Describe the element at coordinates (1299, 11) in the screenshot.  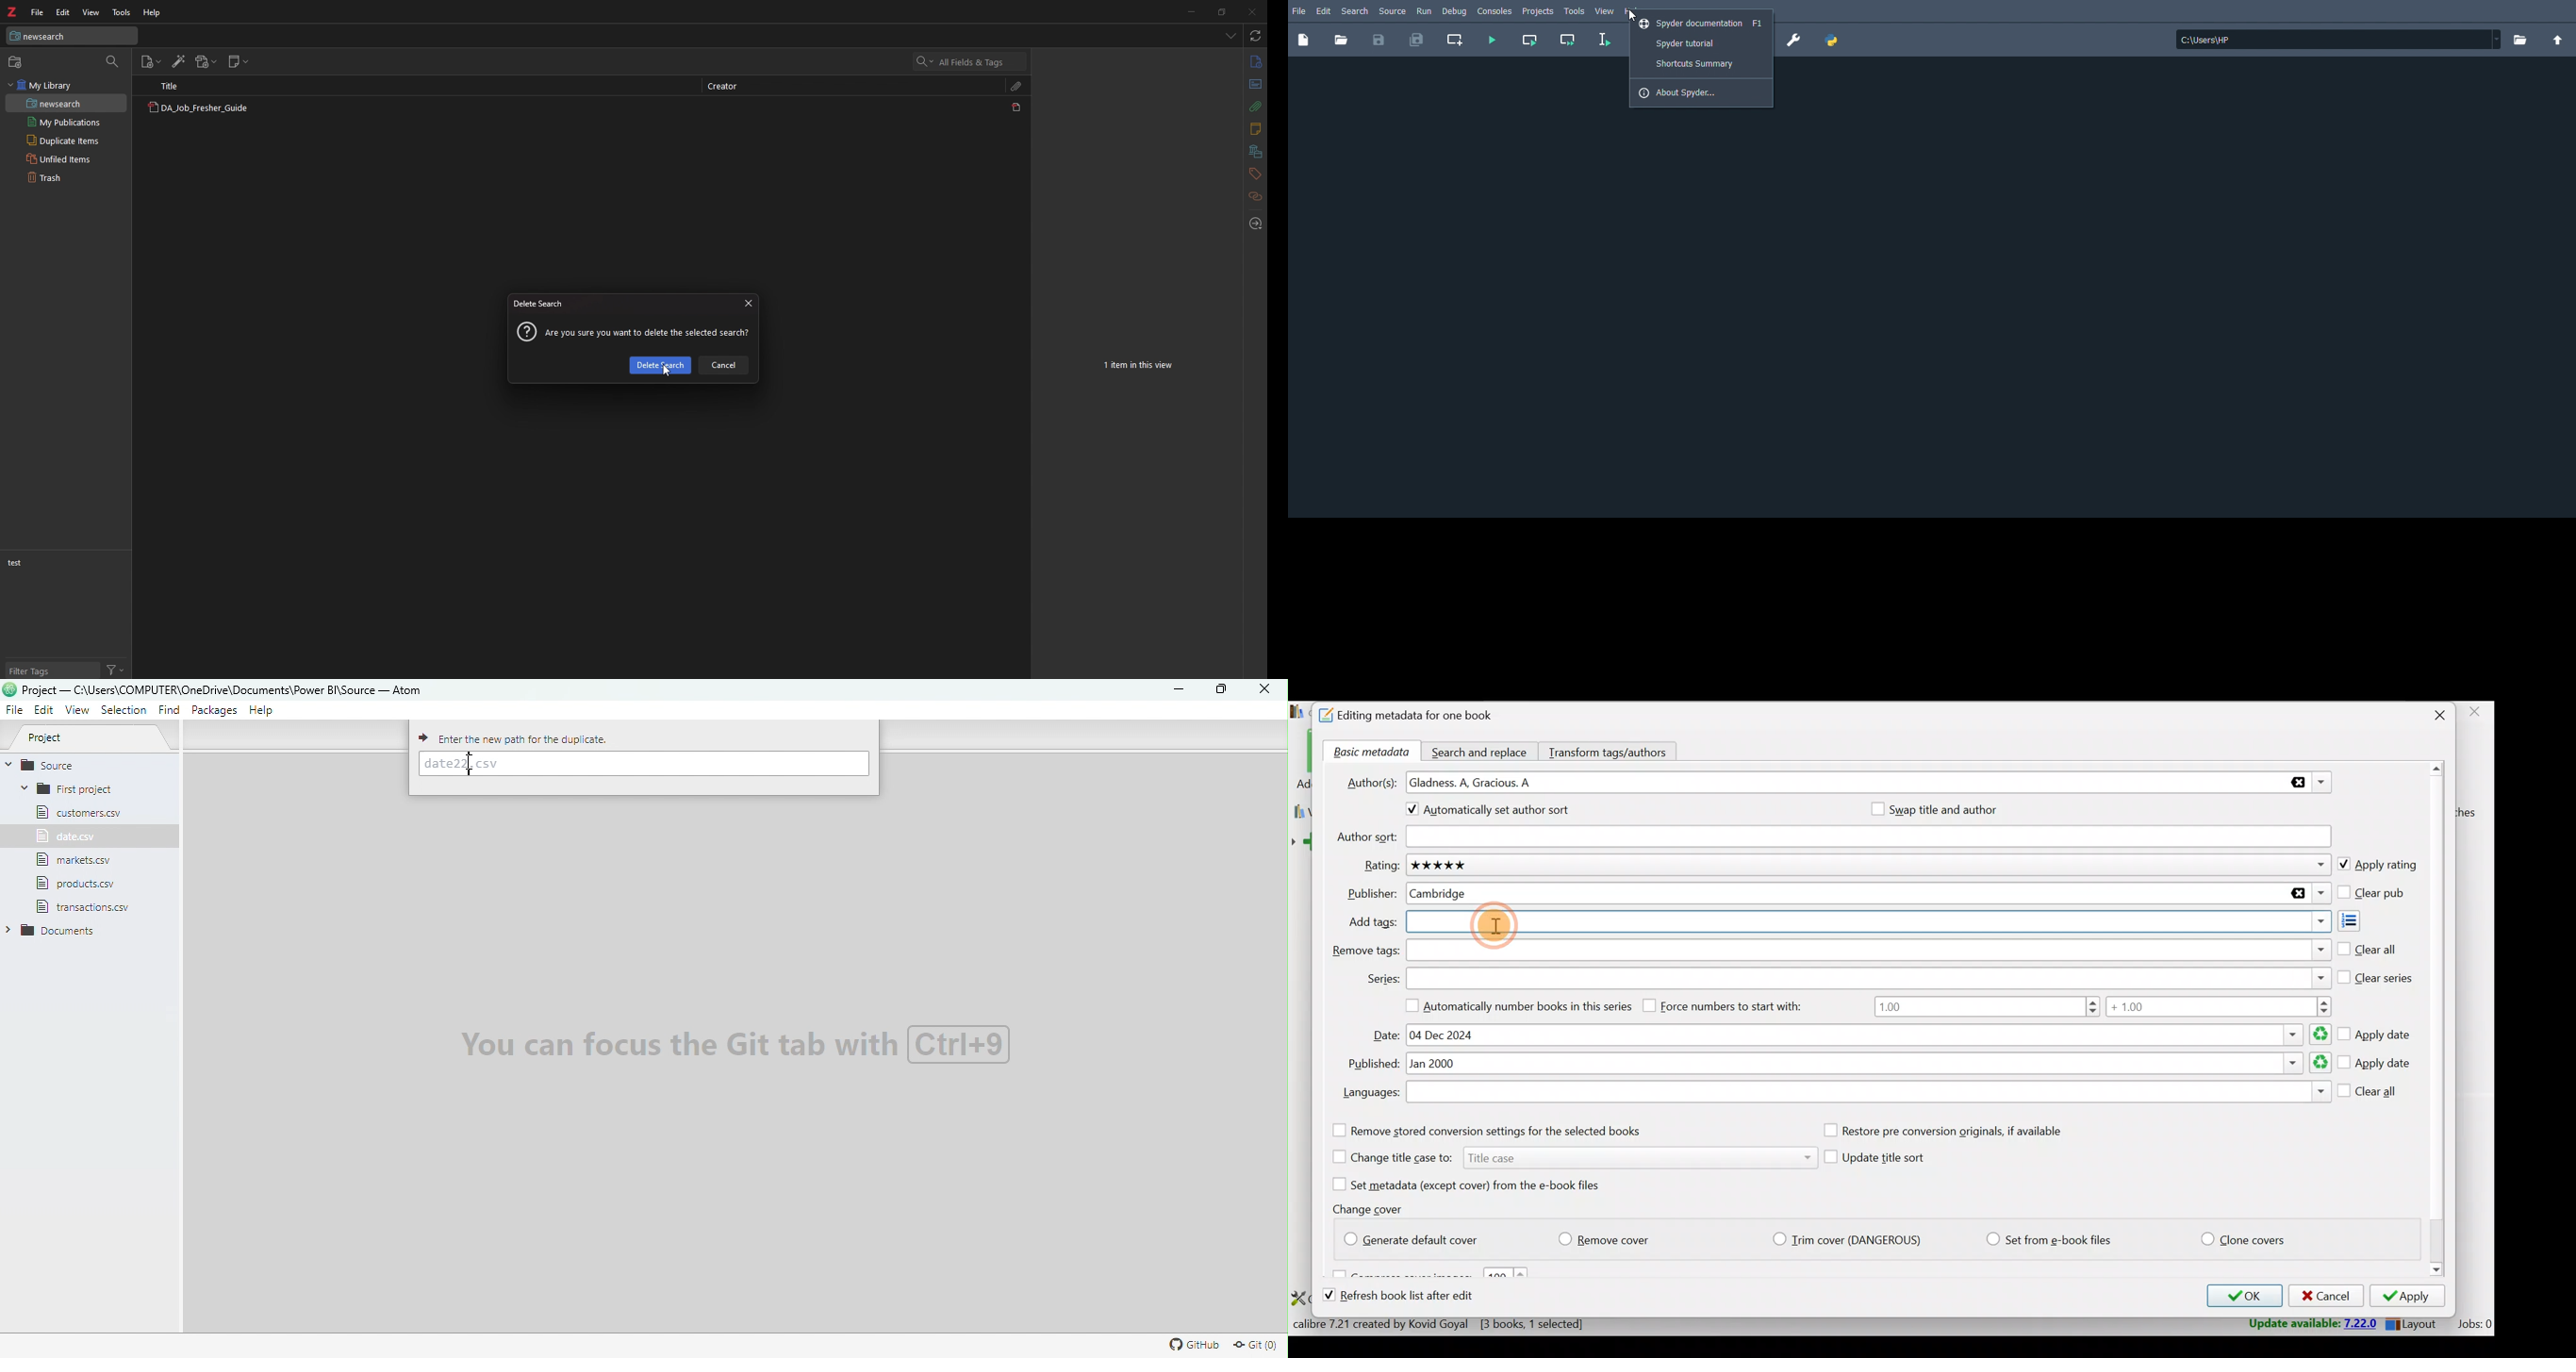
I see `File` at that location.